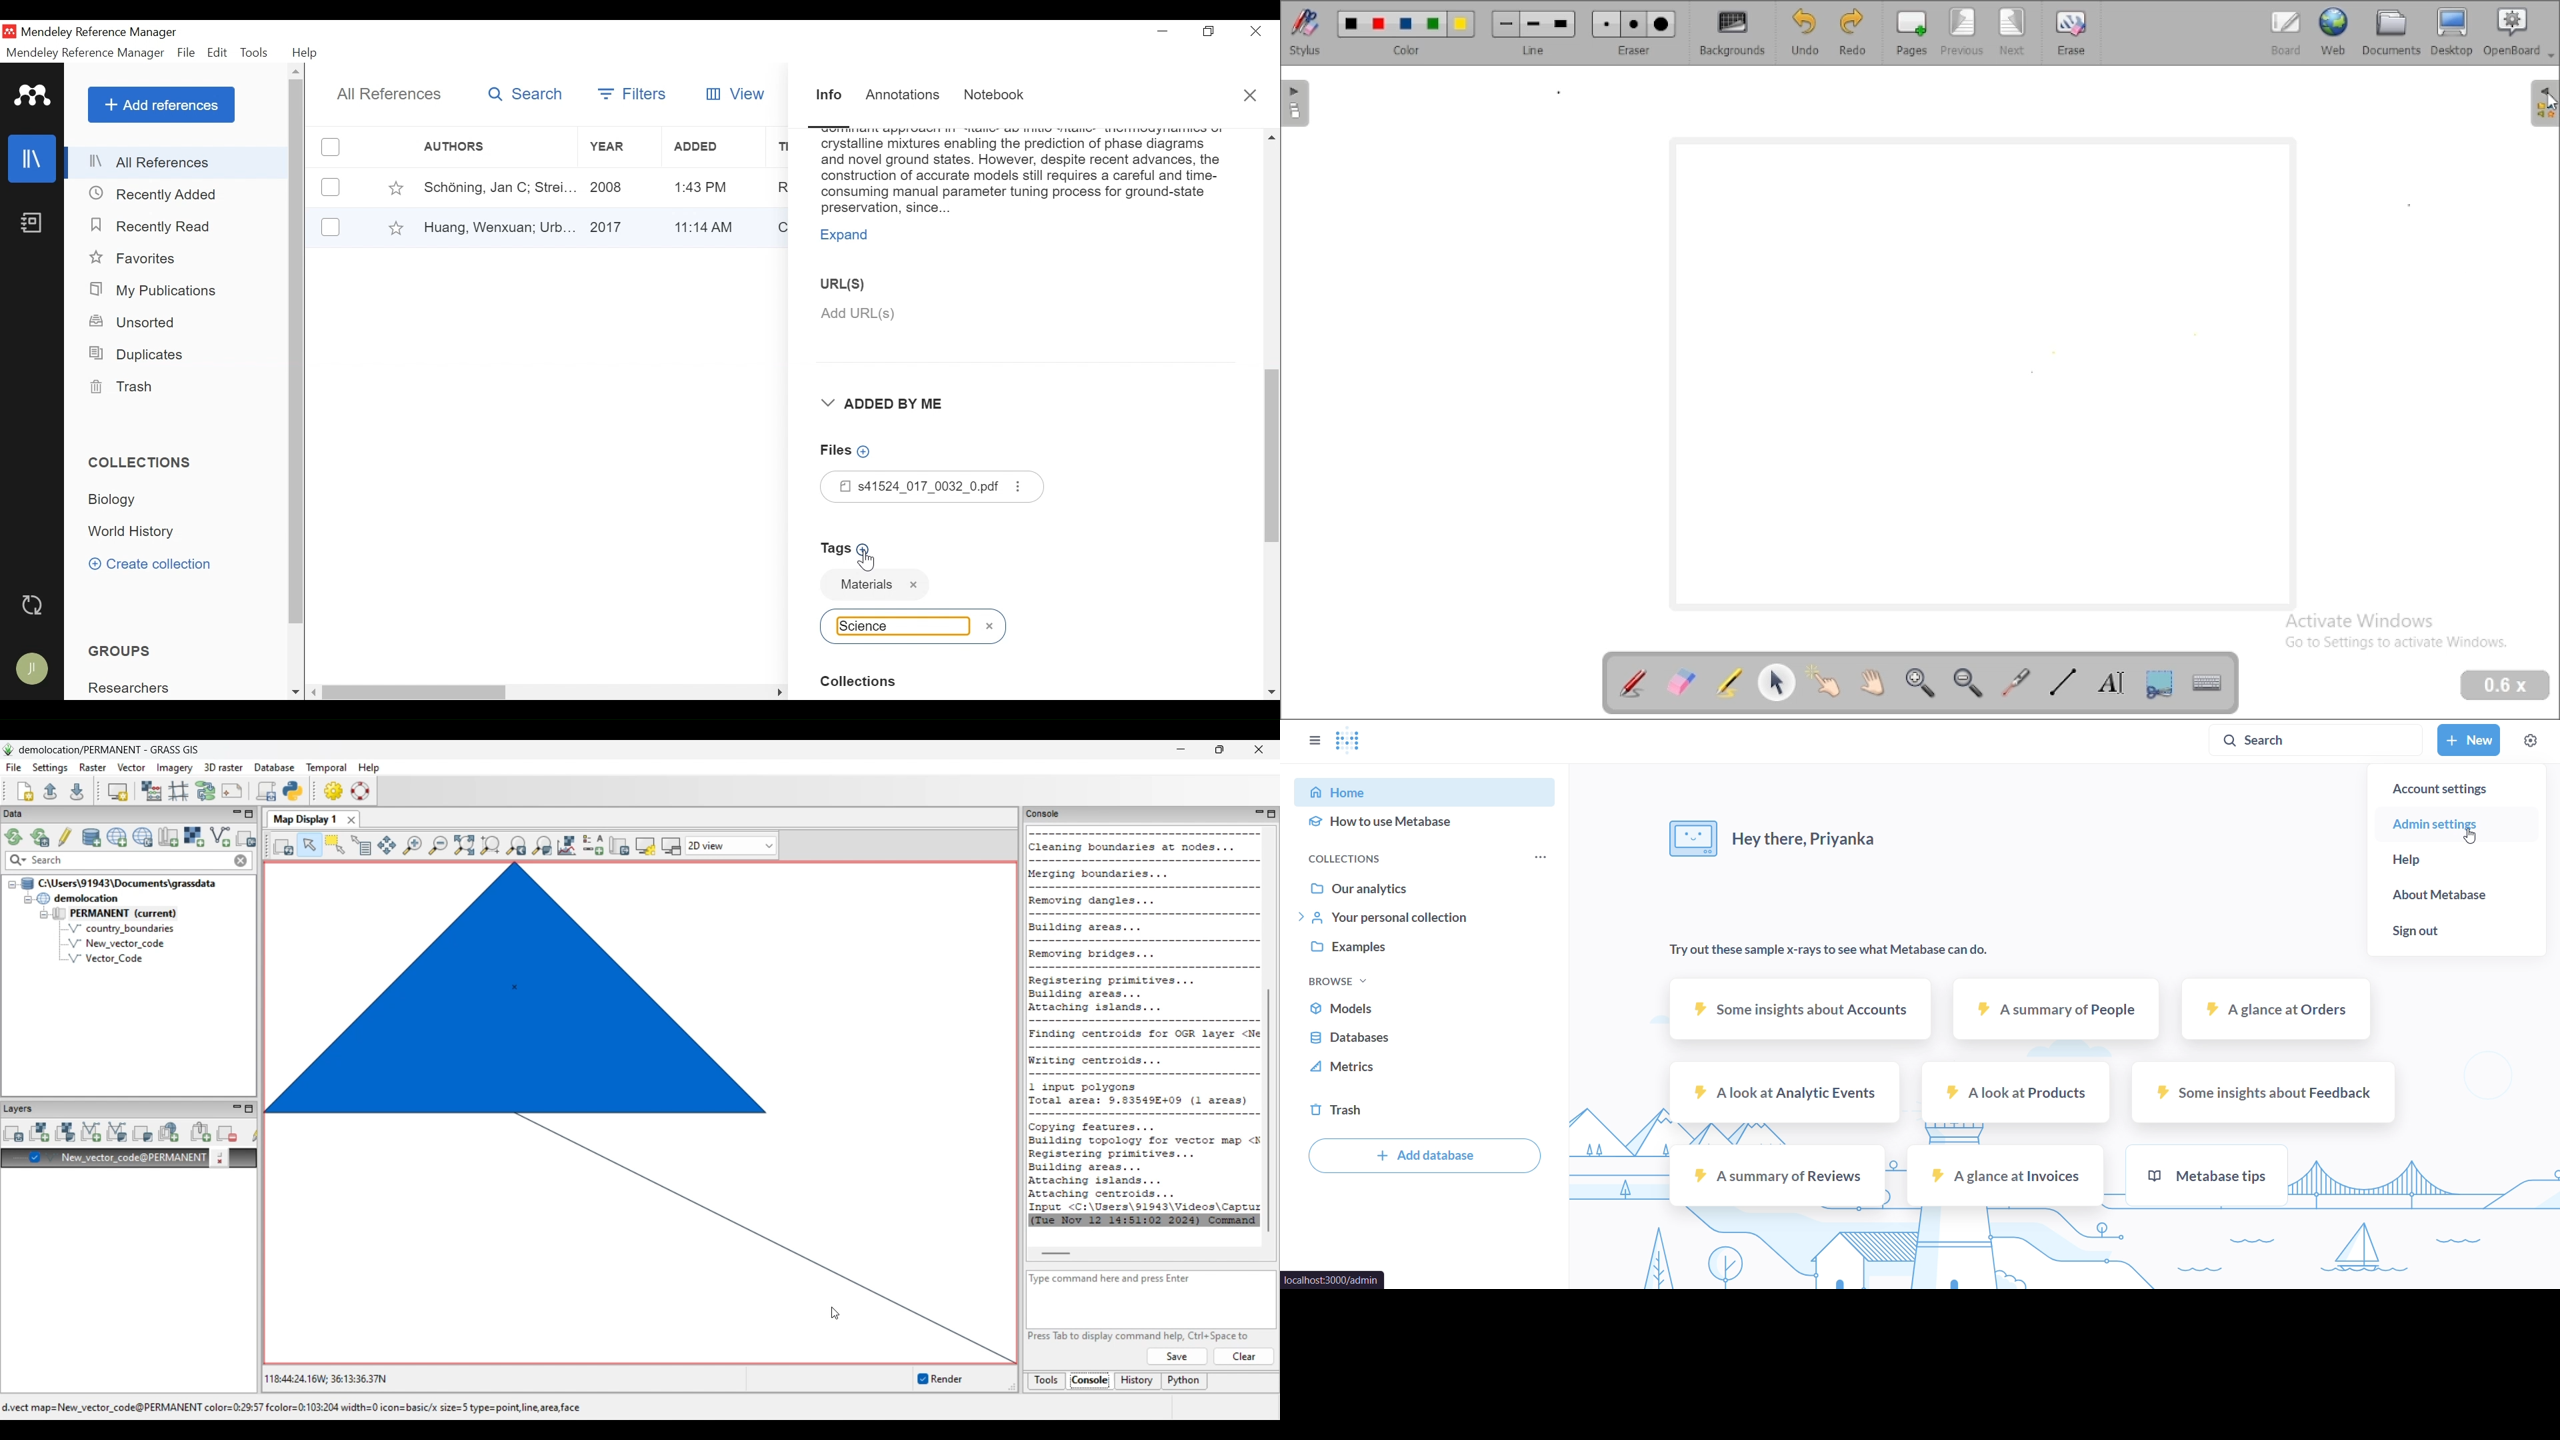  What do you see at coordinates (911, 625) in the screenshot?
I see `Tag name` at bounding box center [911, 625].